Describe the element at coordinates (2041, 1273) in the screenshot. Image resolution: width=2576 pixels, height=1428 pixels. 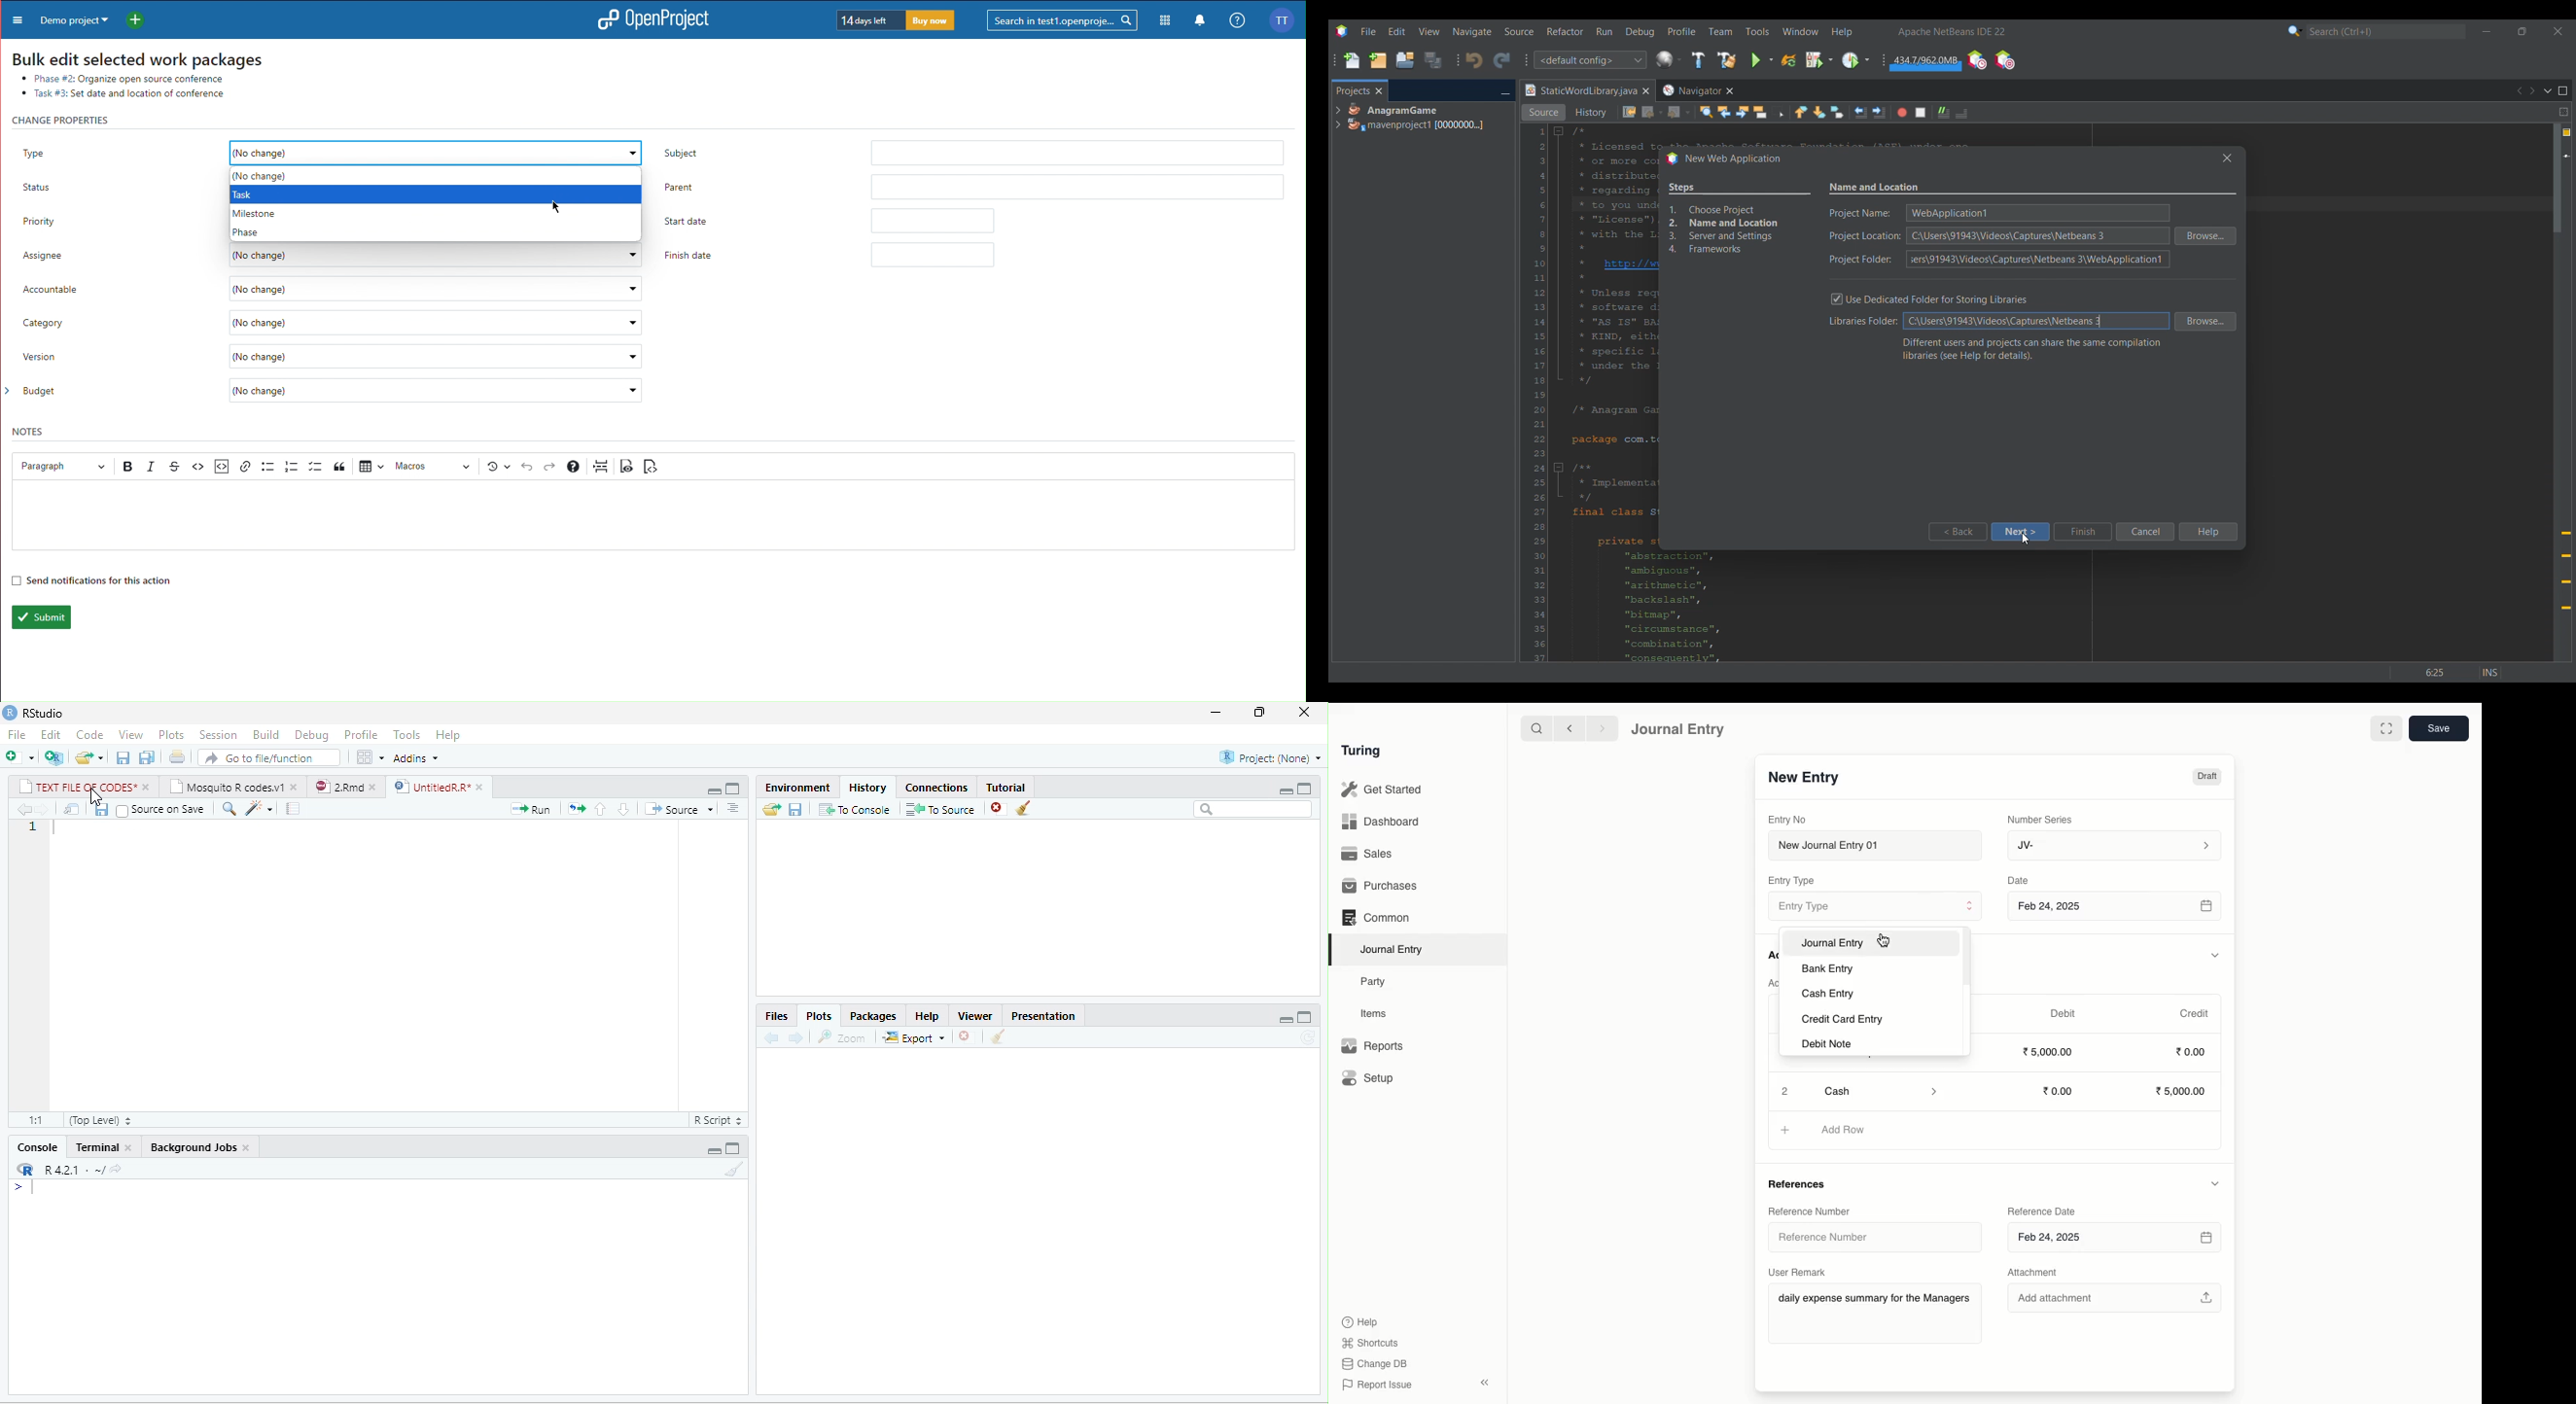
I see `Attachment` at that location.